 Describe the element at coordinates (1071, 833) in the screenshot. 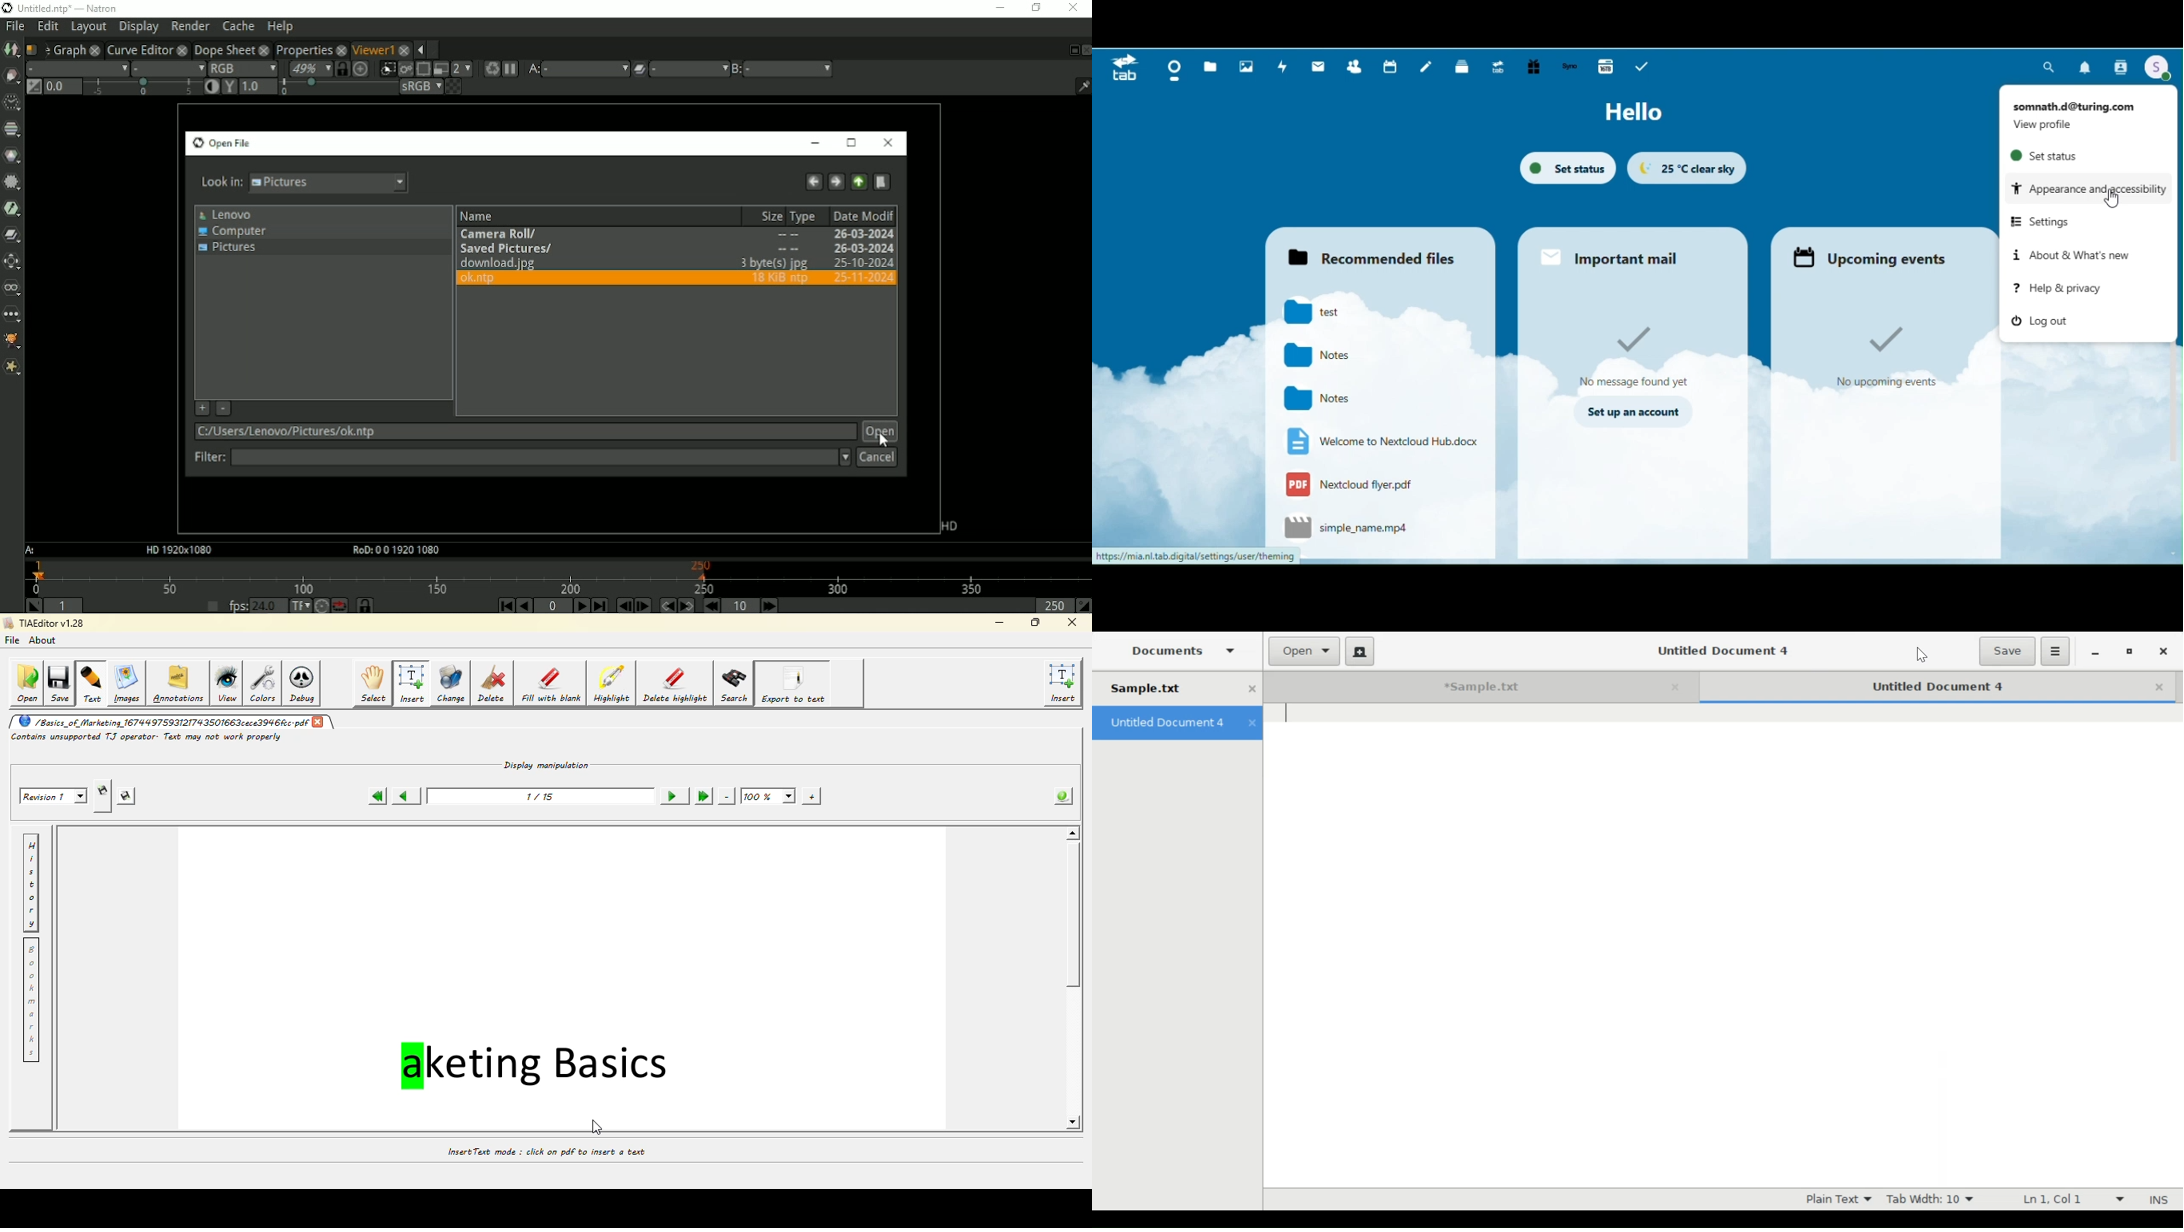

I see `scroll up` at that location.